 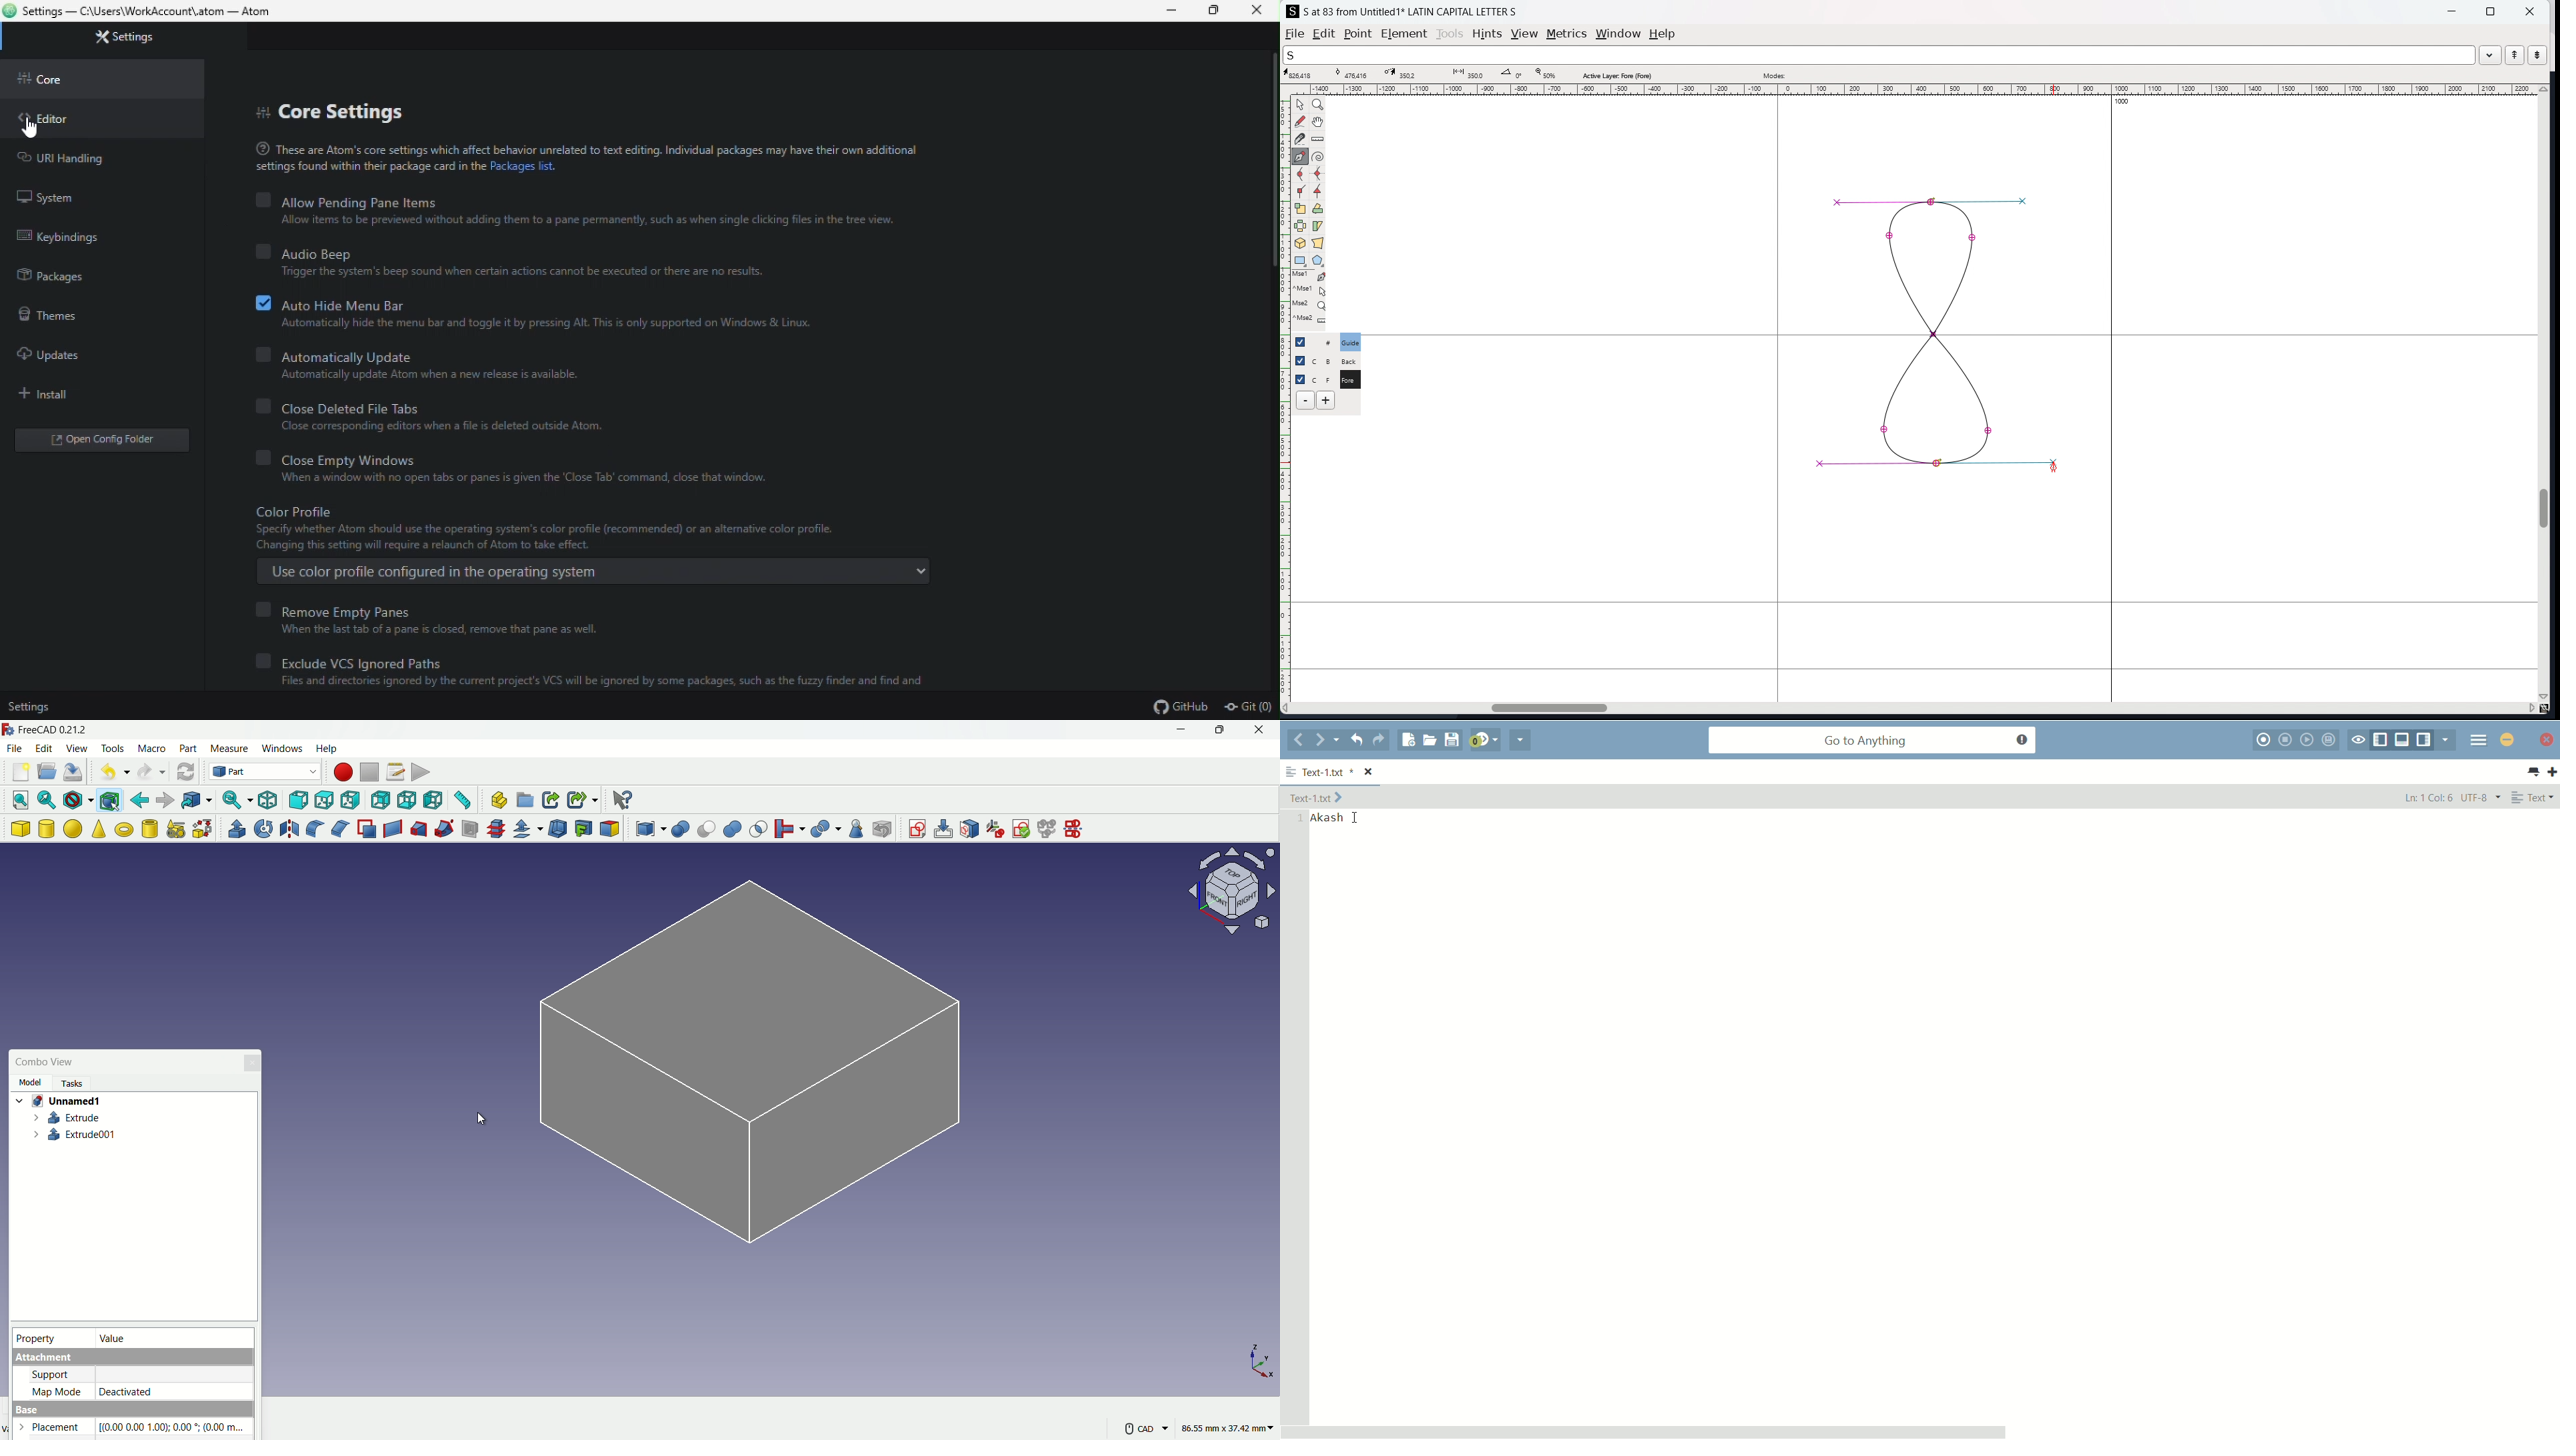 I want to click on more settings, so click(x=1146, y=1428).